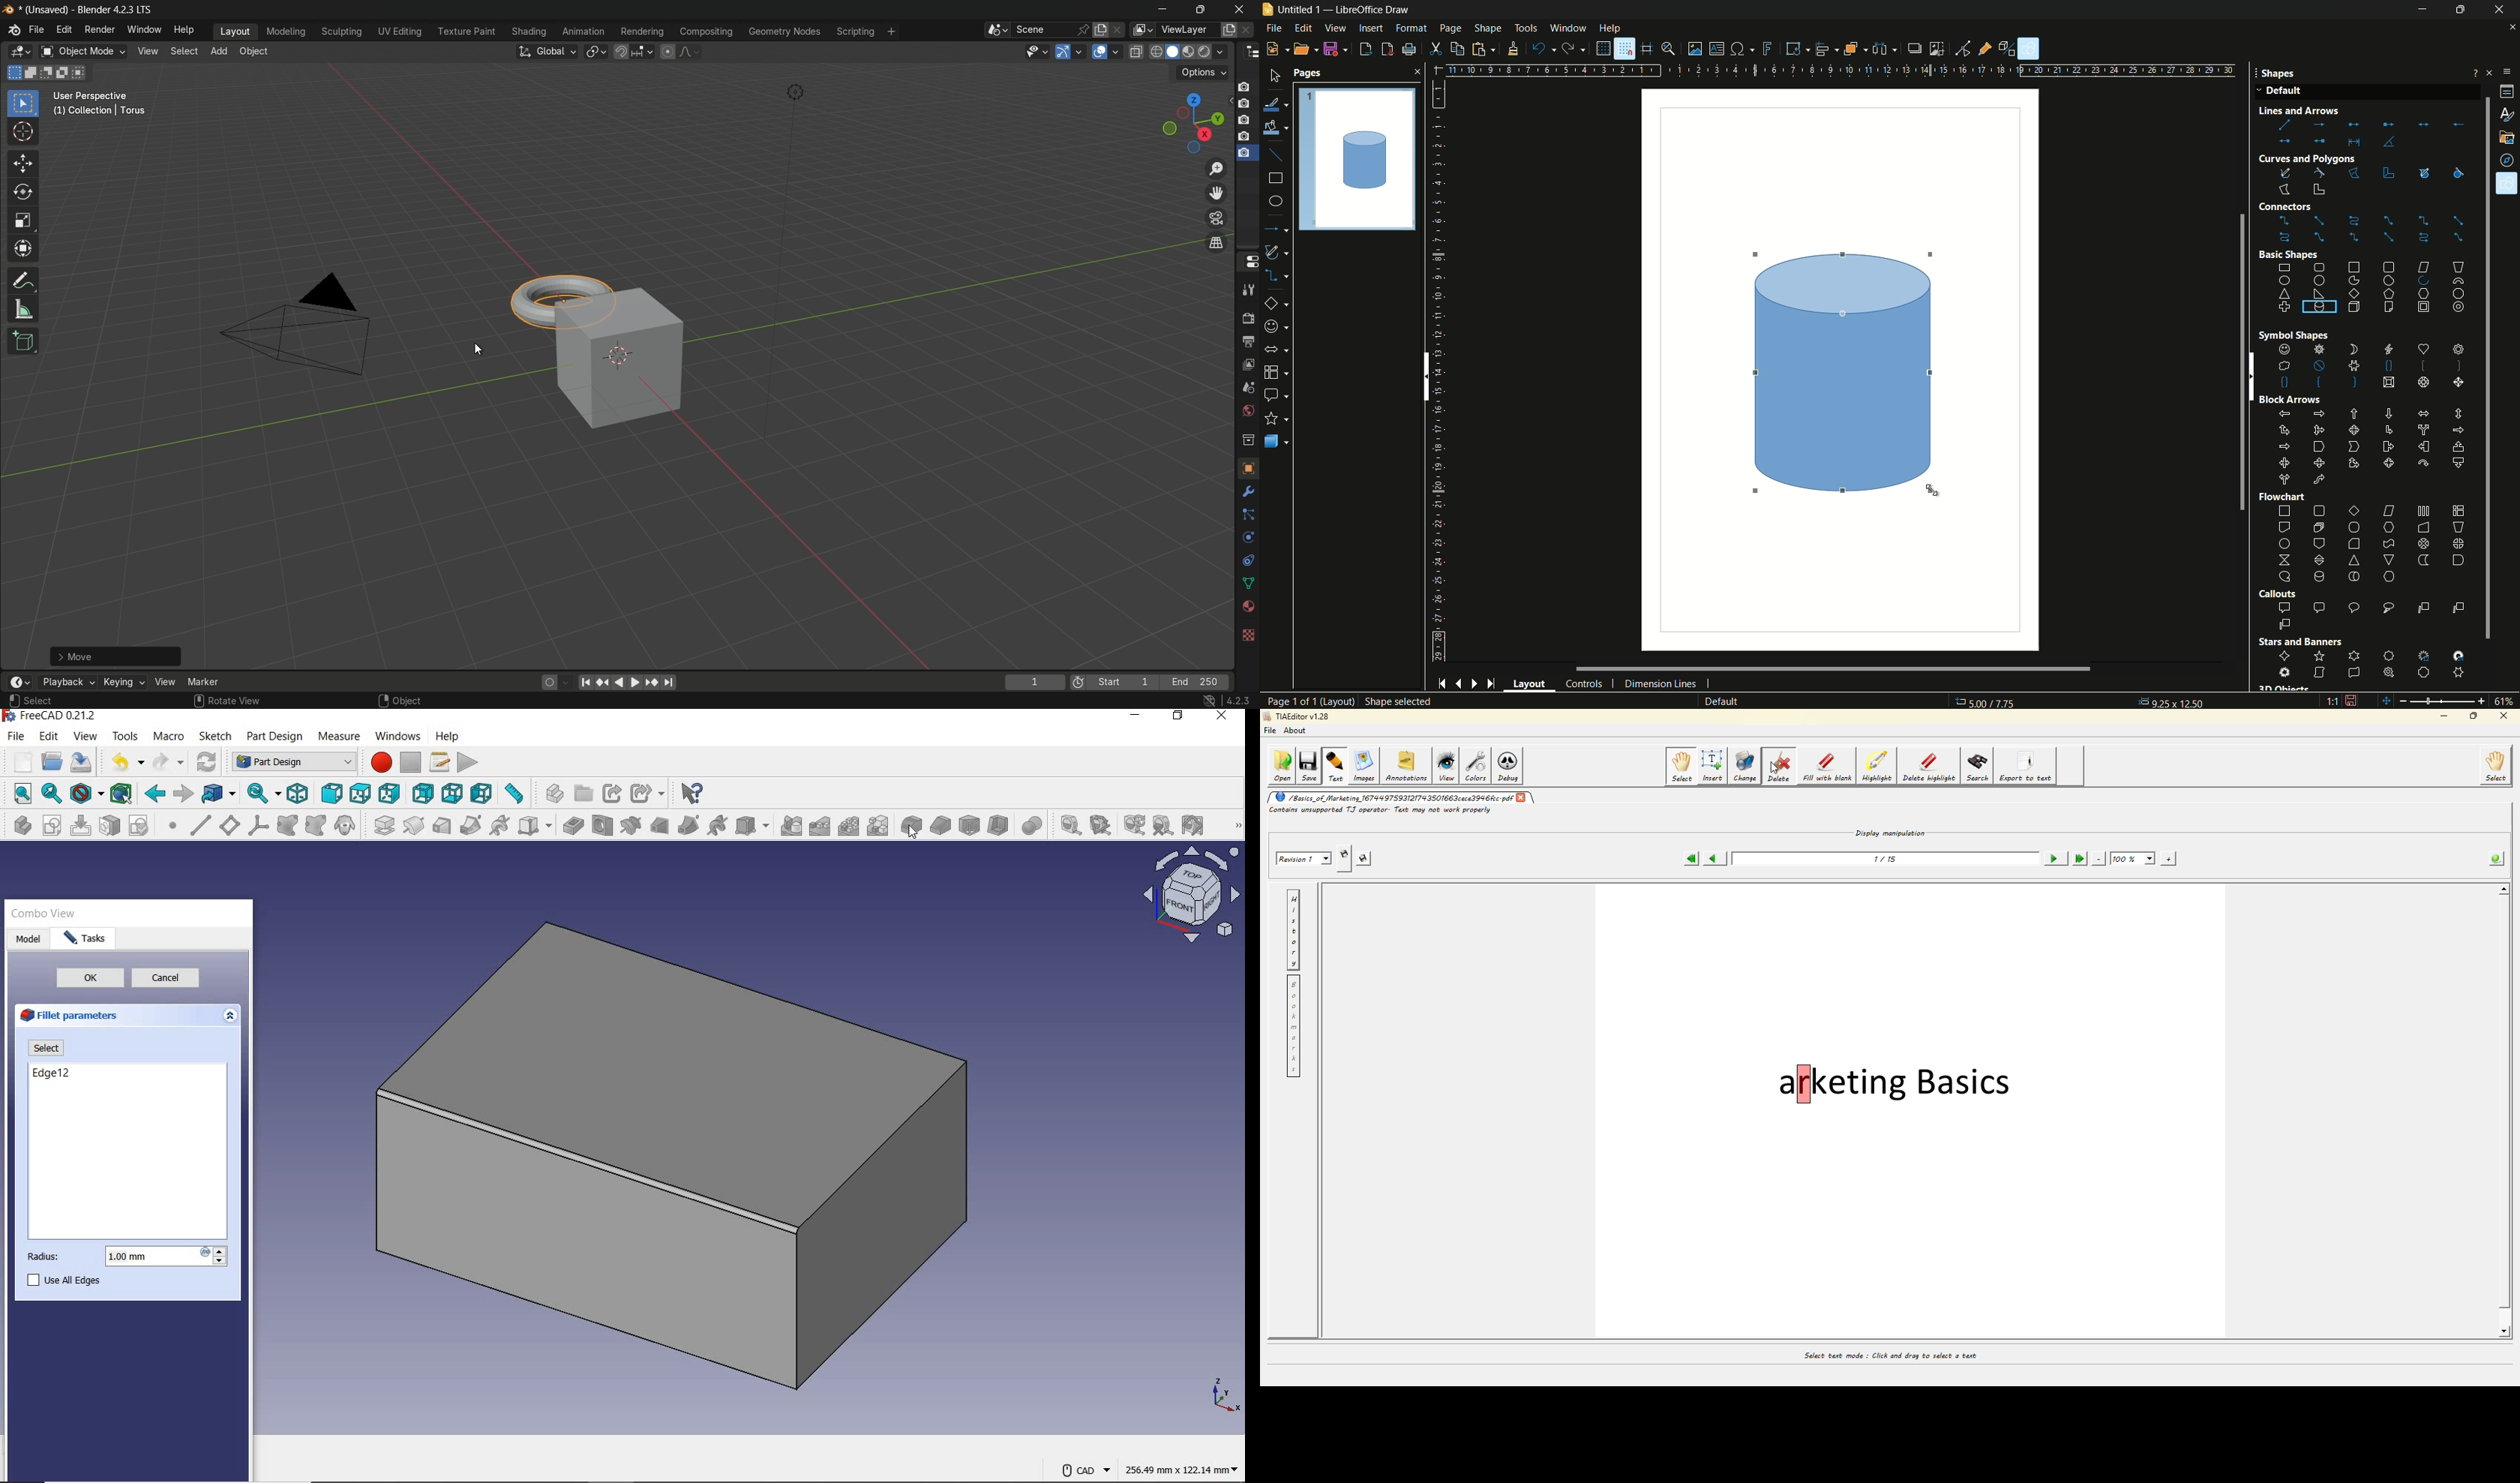 The image size is (2520, 1484). What do you see at coordinates (1194, 825) in the screenshot?
I see `toggle all` at bounding box center [1194, 825].